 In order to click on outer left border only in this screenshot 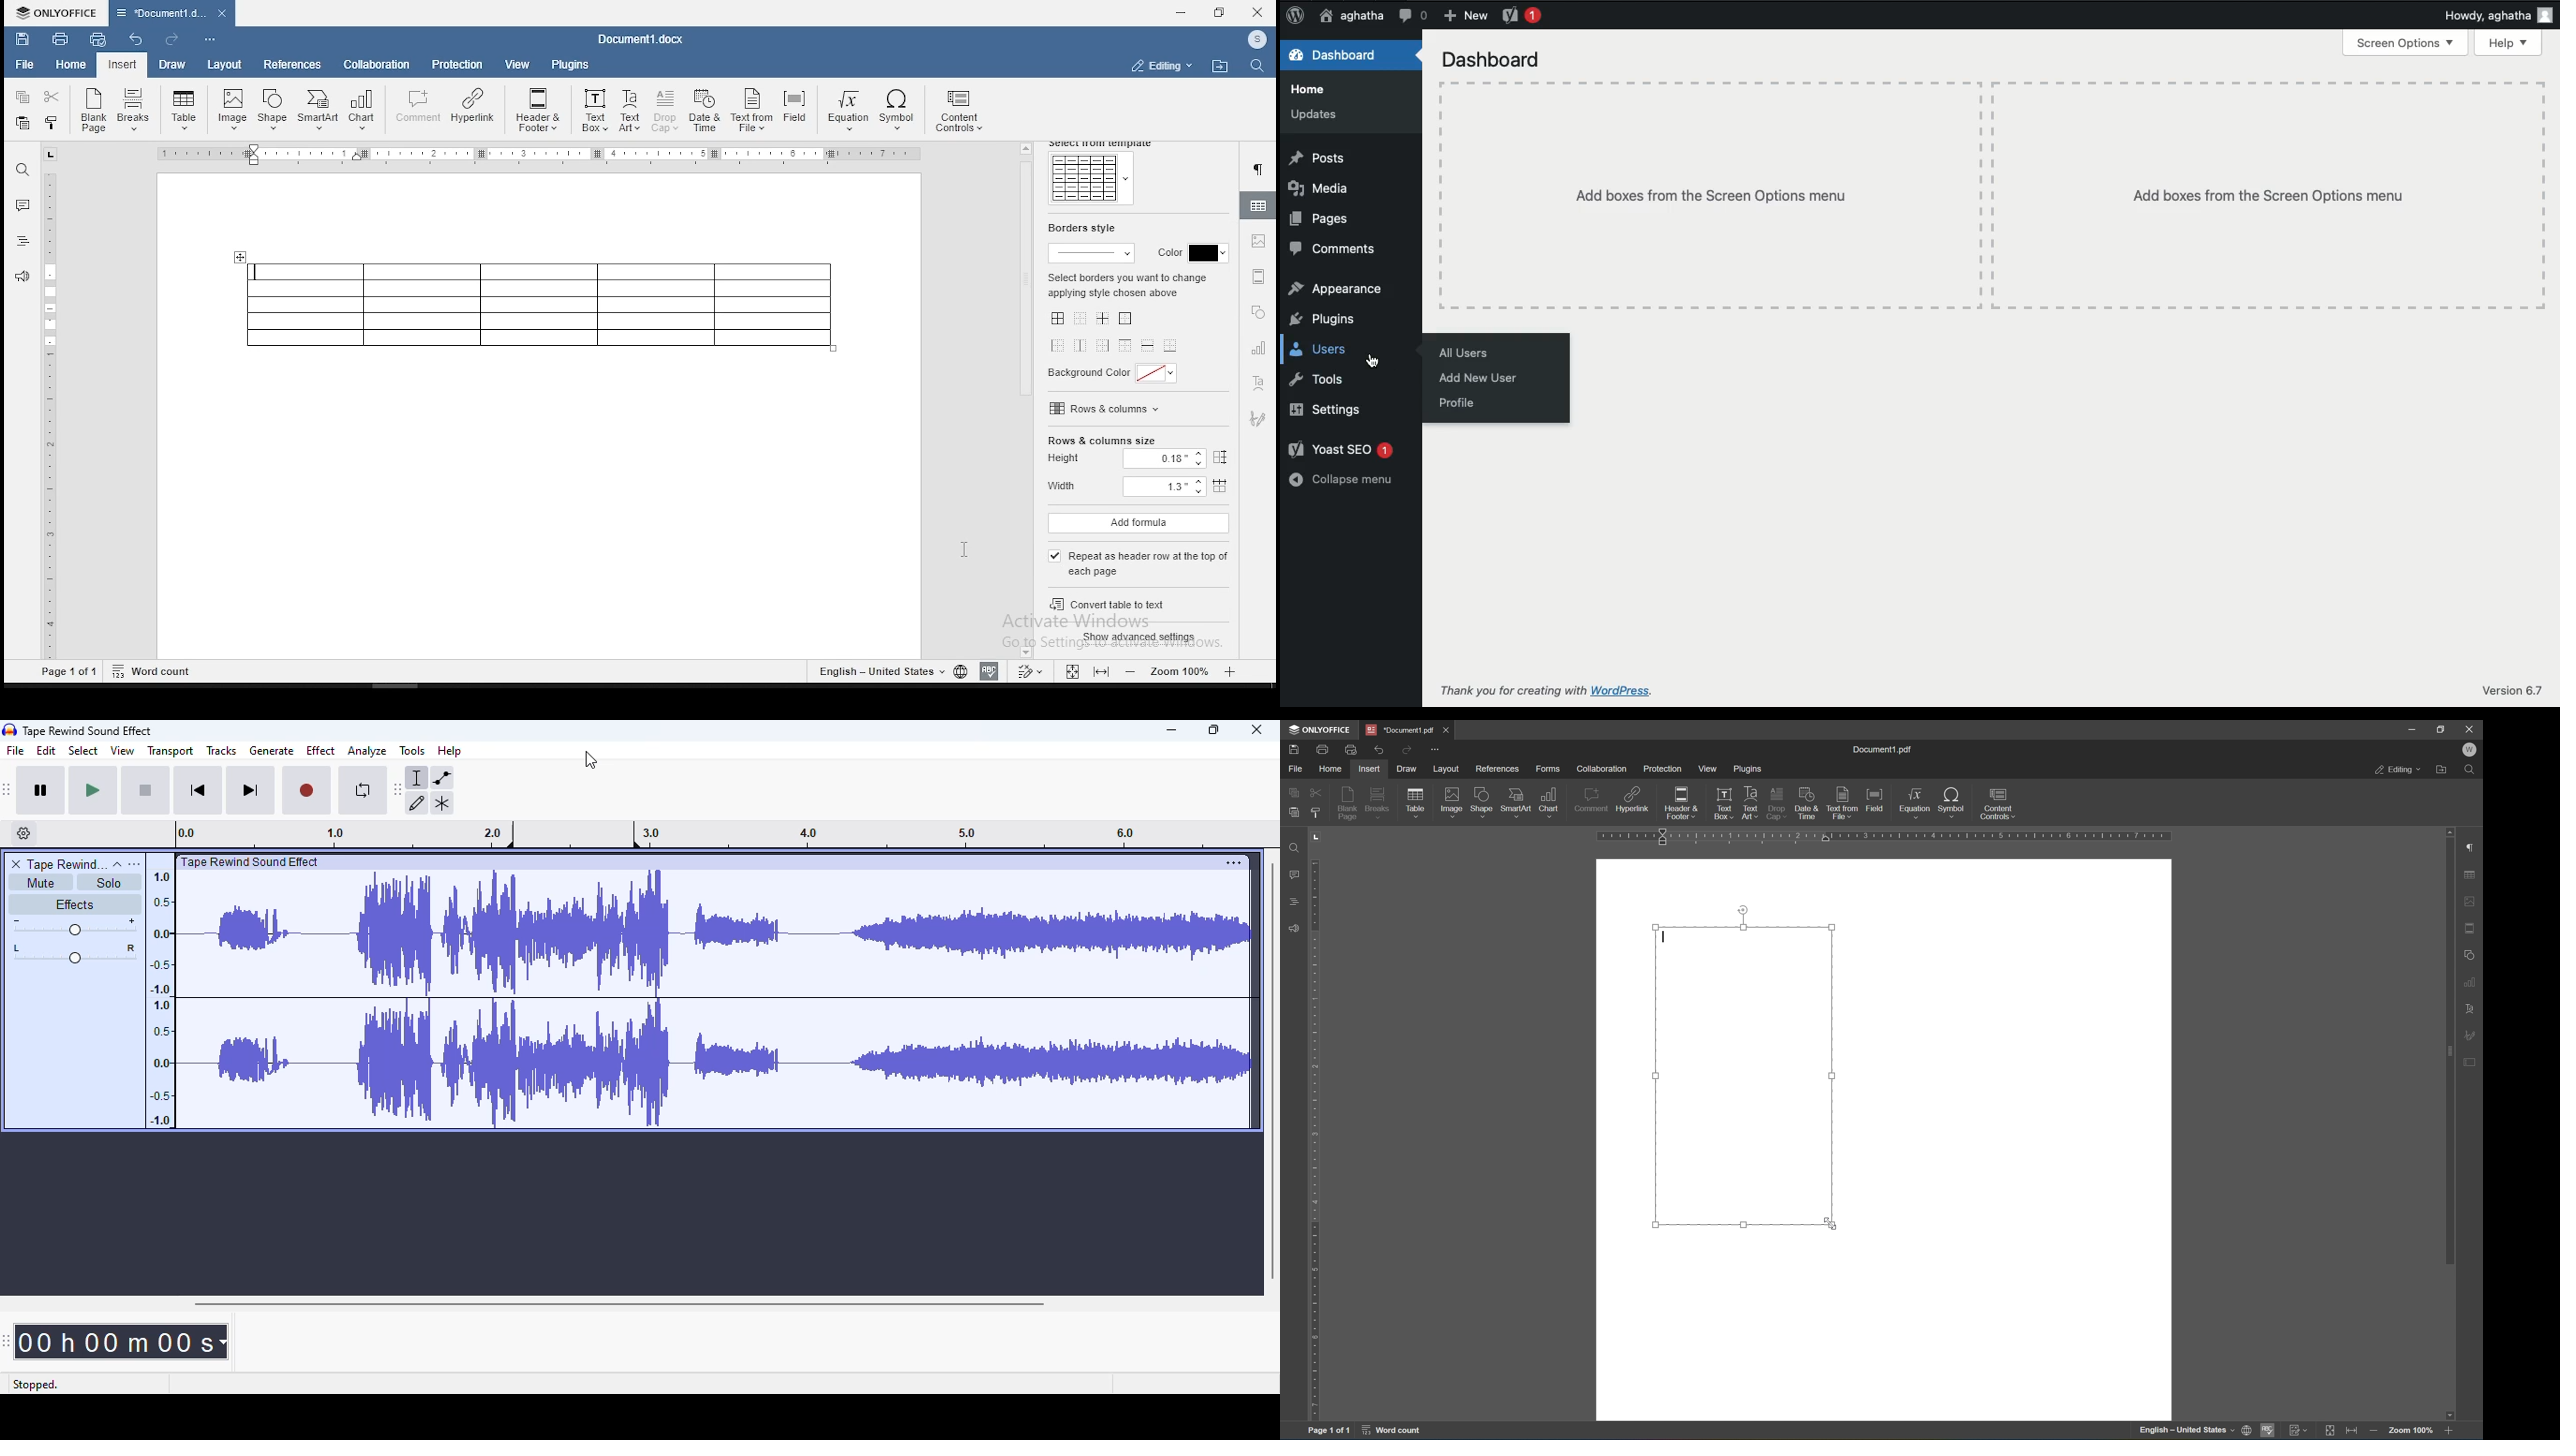, I will do `click(1059, 348)`.